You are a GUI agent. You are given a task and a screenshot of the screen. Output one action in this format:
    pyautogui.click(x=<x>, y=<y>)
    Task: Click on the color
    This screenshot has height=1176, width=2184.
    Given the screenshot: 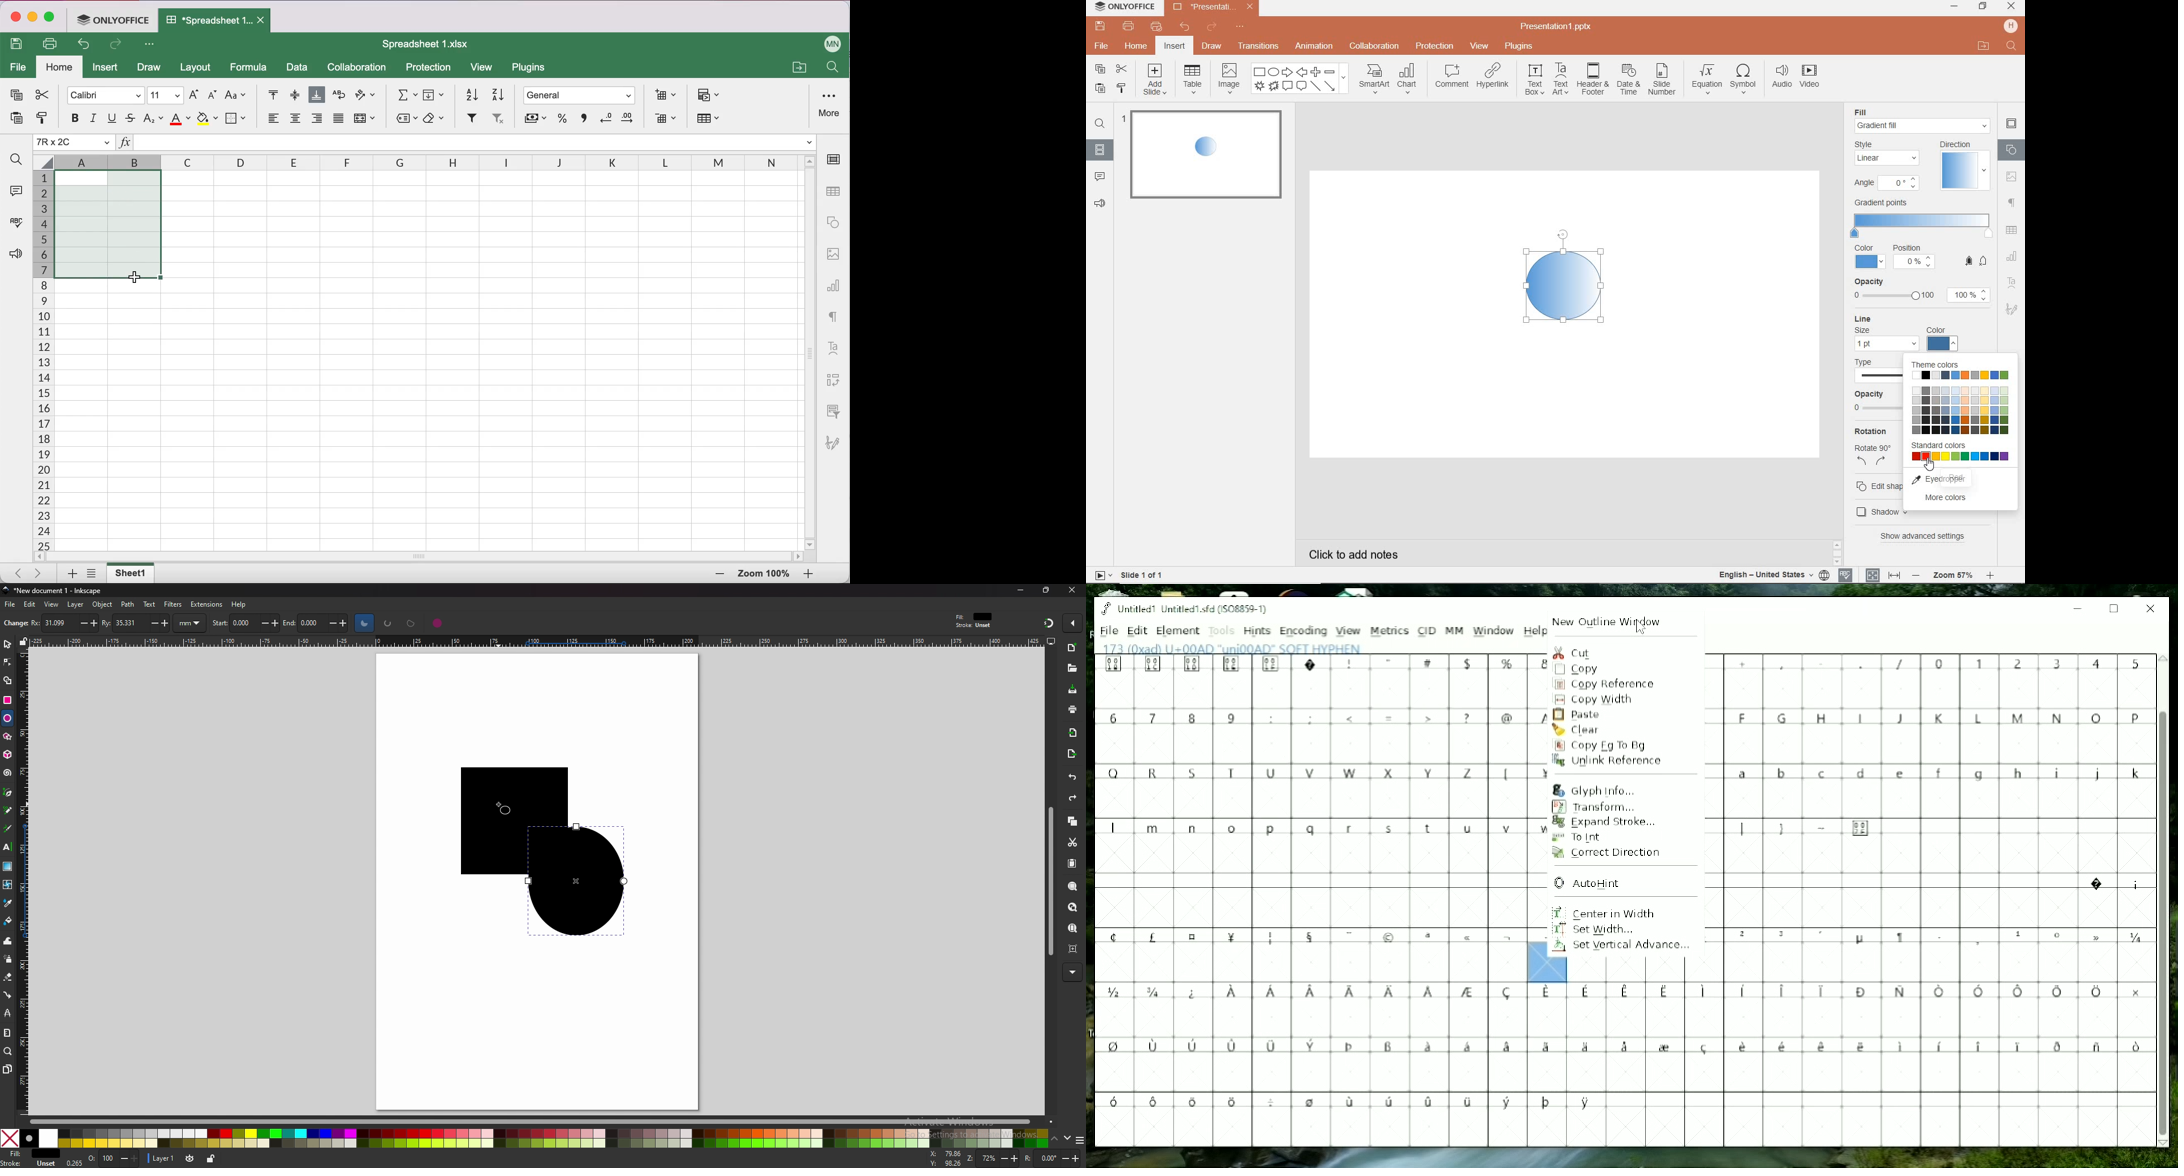 What is the action you would take?
    pyautogui.click(x=1871, y=257)
    